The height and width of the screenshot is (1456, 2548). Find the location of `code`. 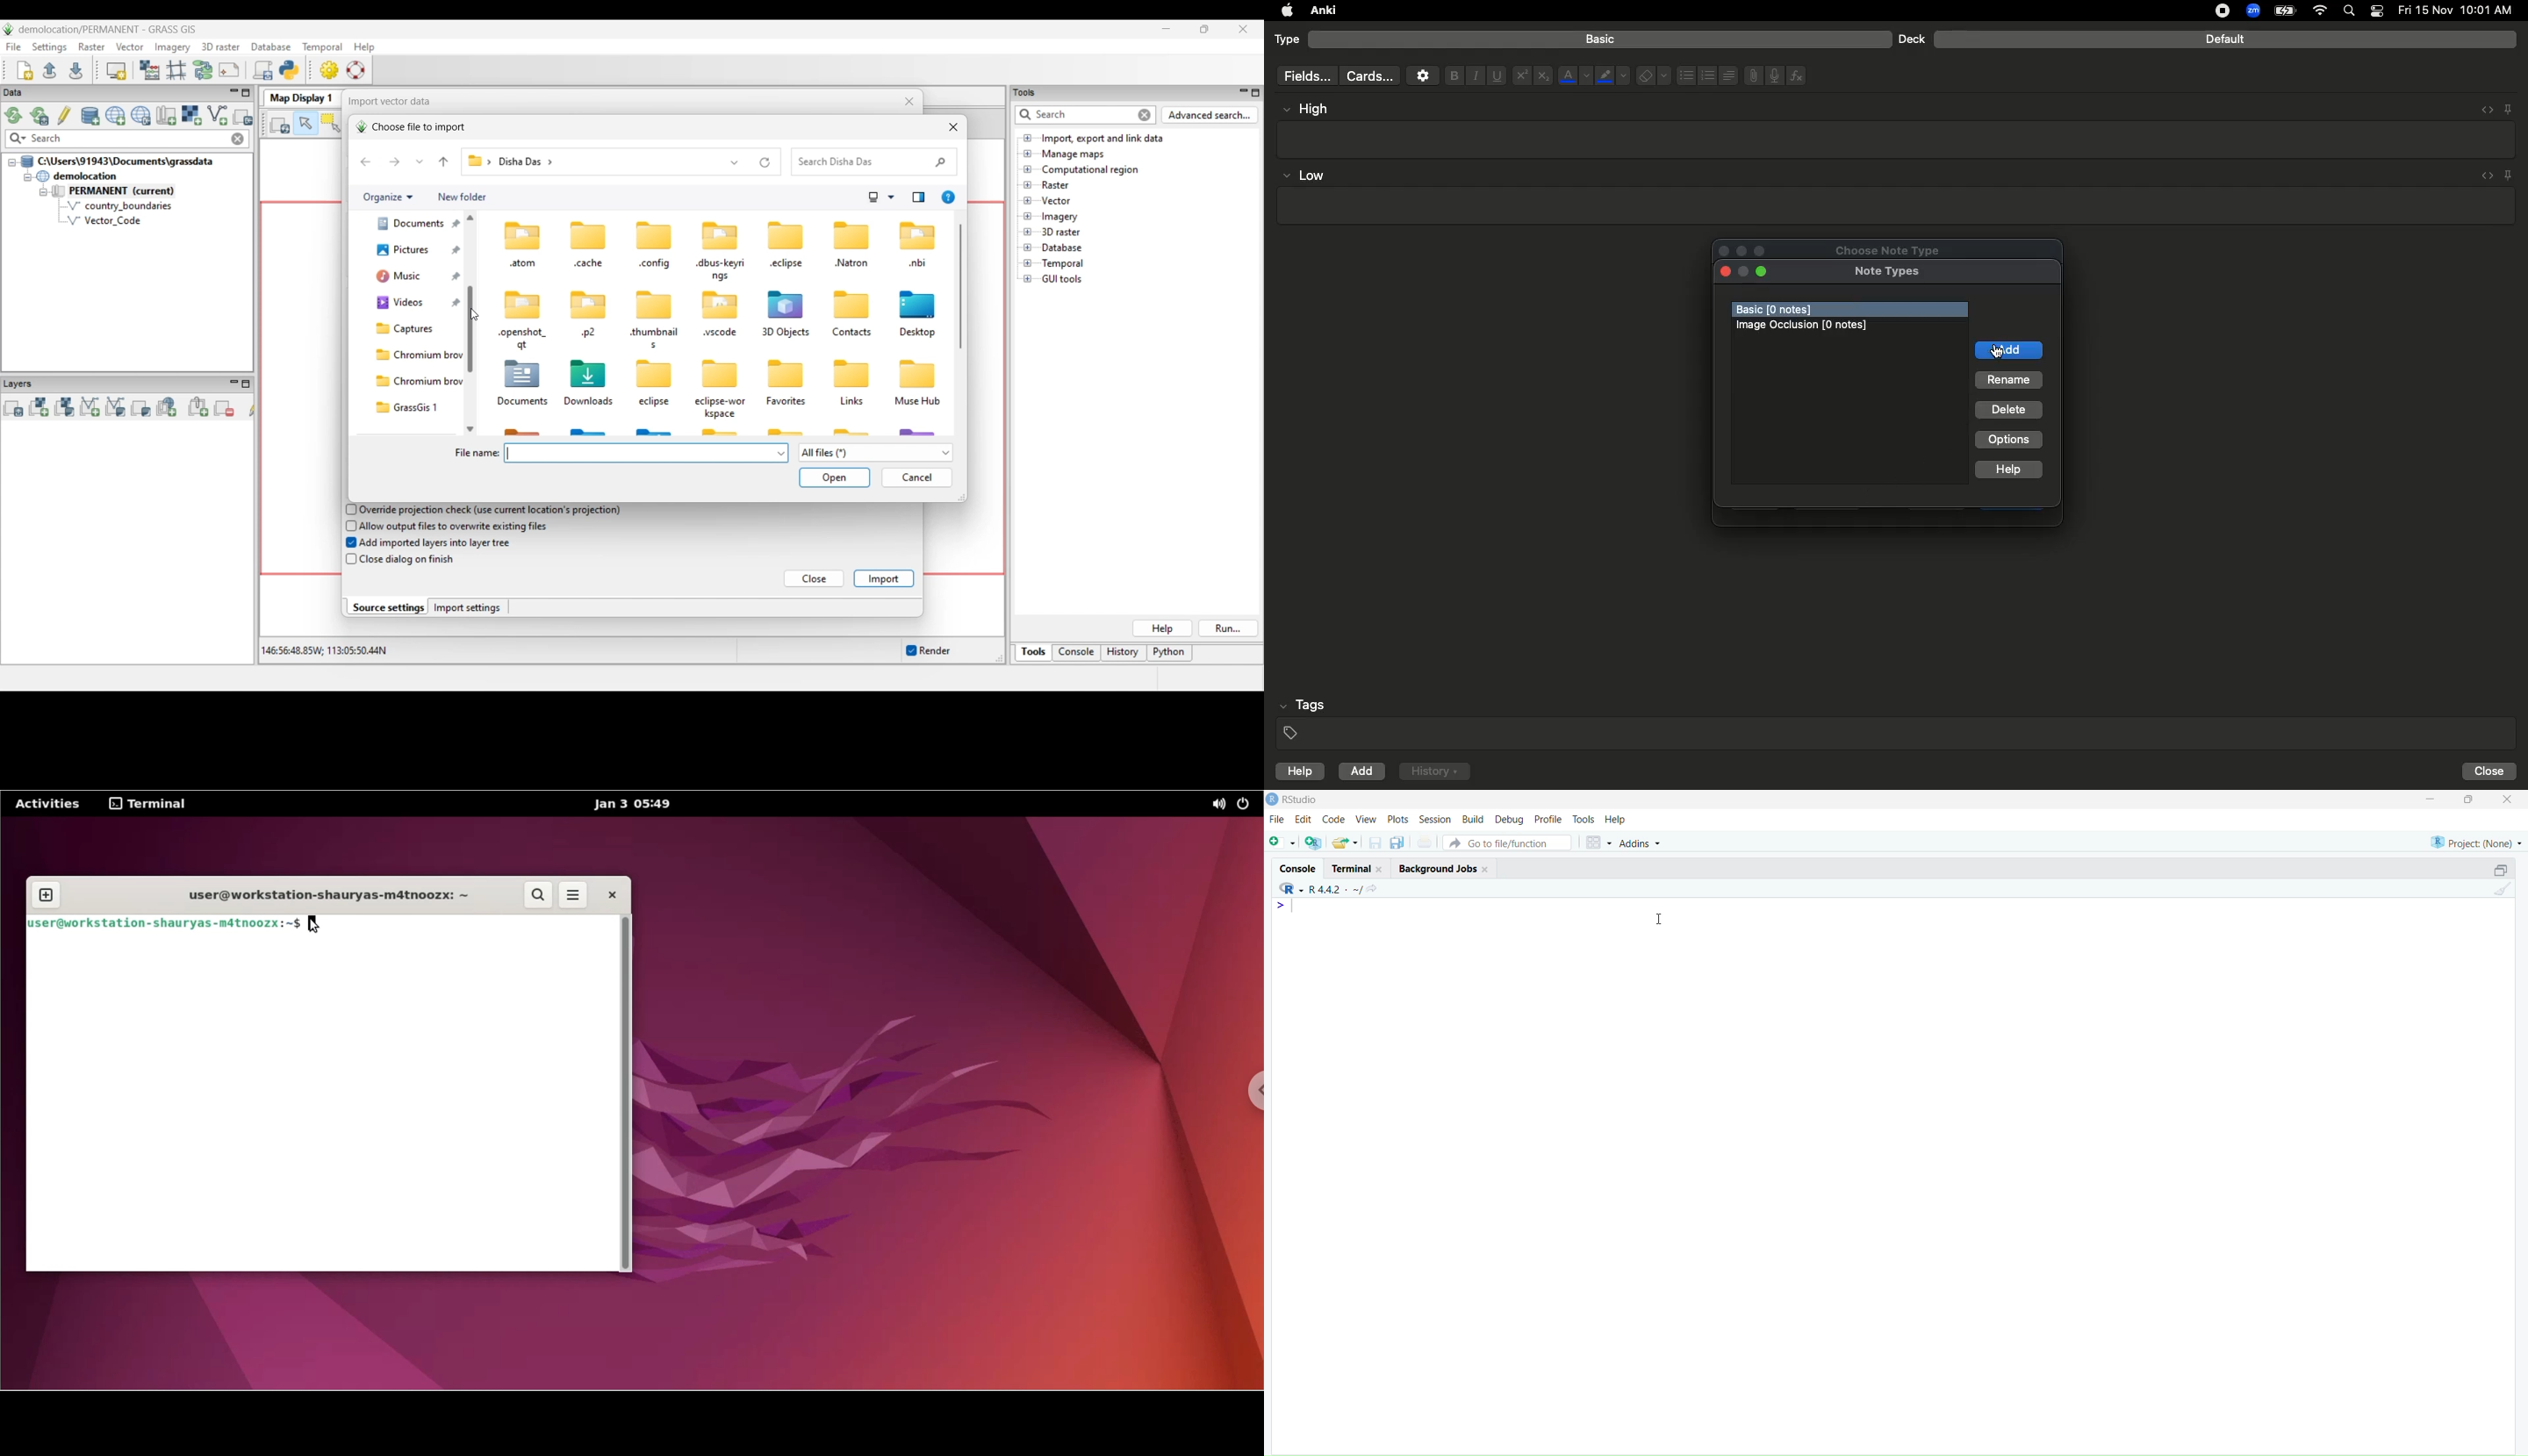

code is located at coordinates (1333, 819).